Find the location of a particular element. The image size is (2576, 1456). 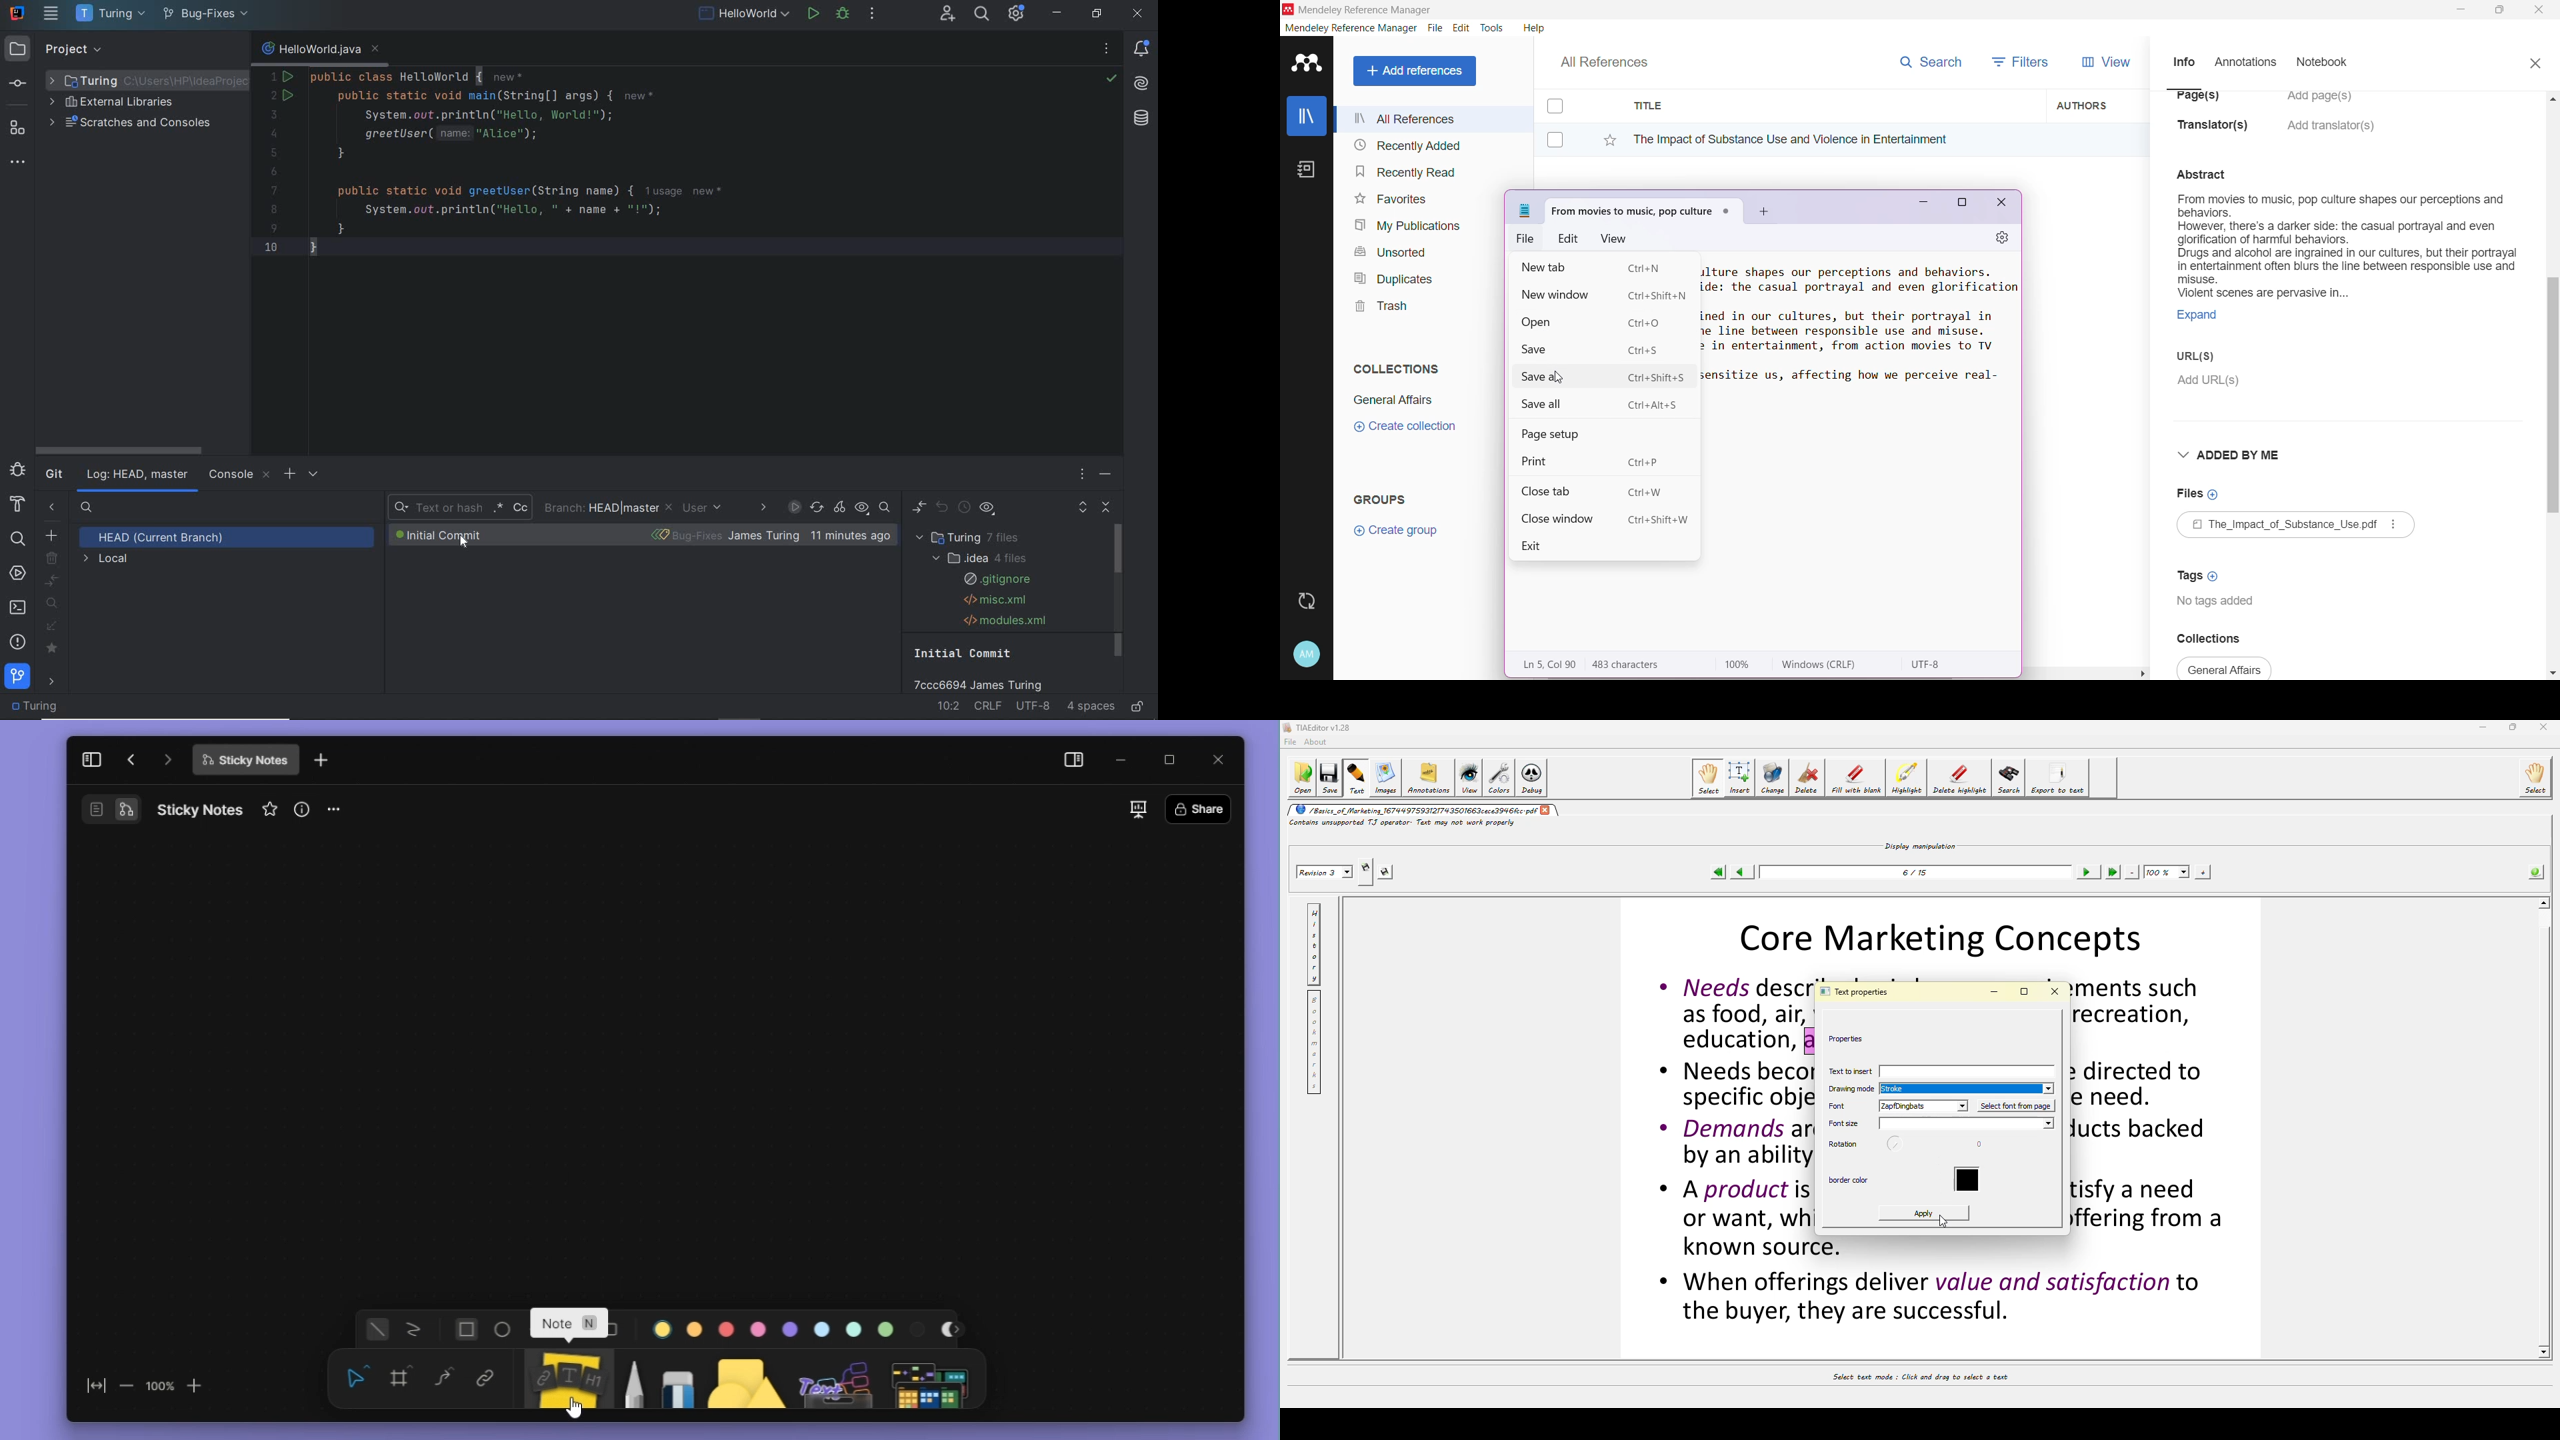

View is located at coordinates (1612, 237).